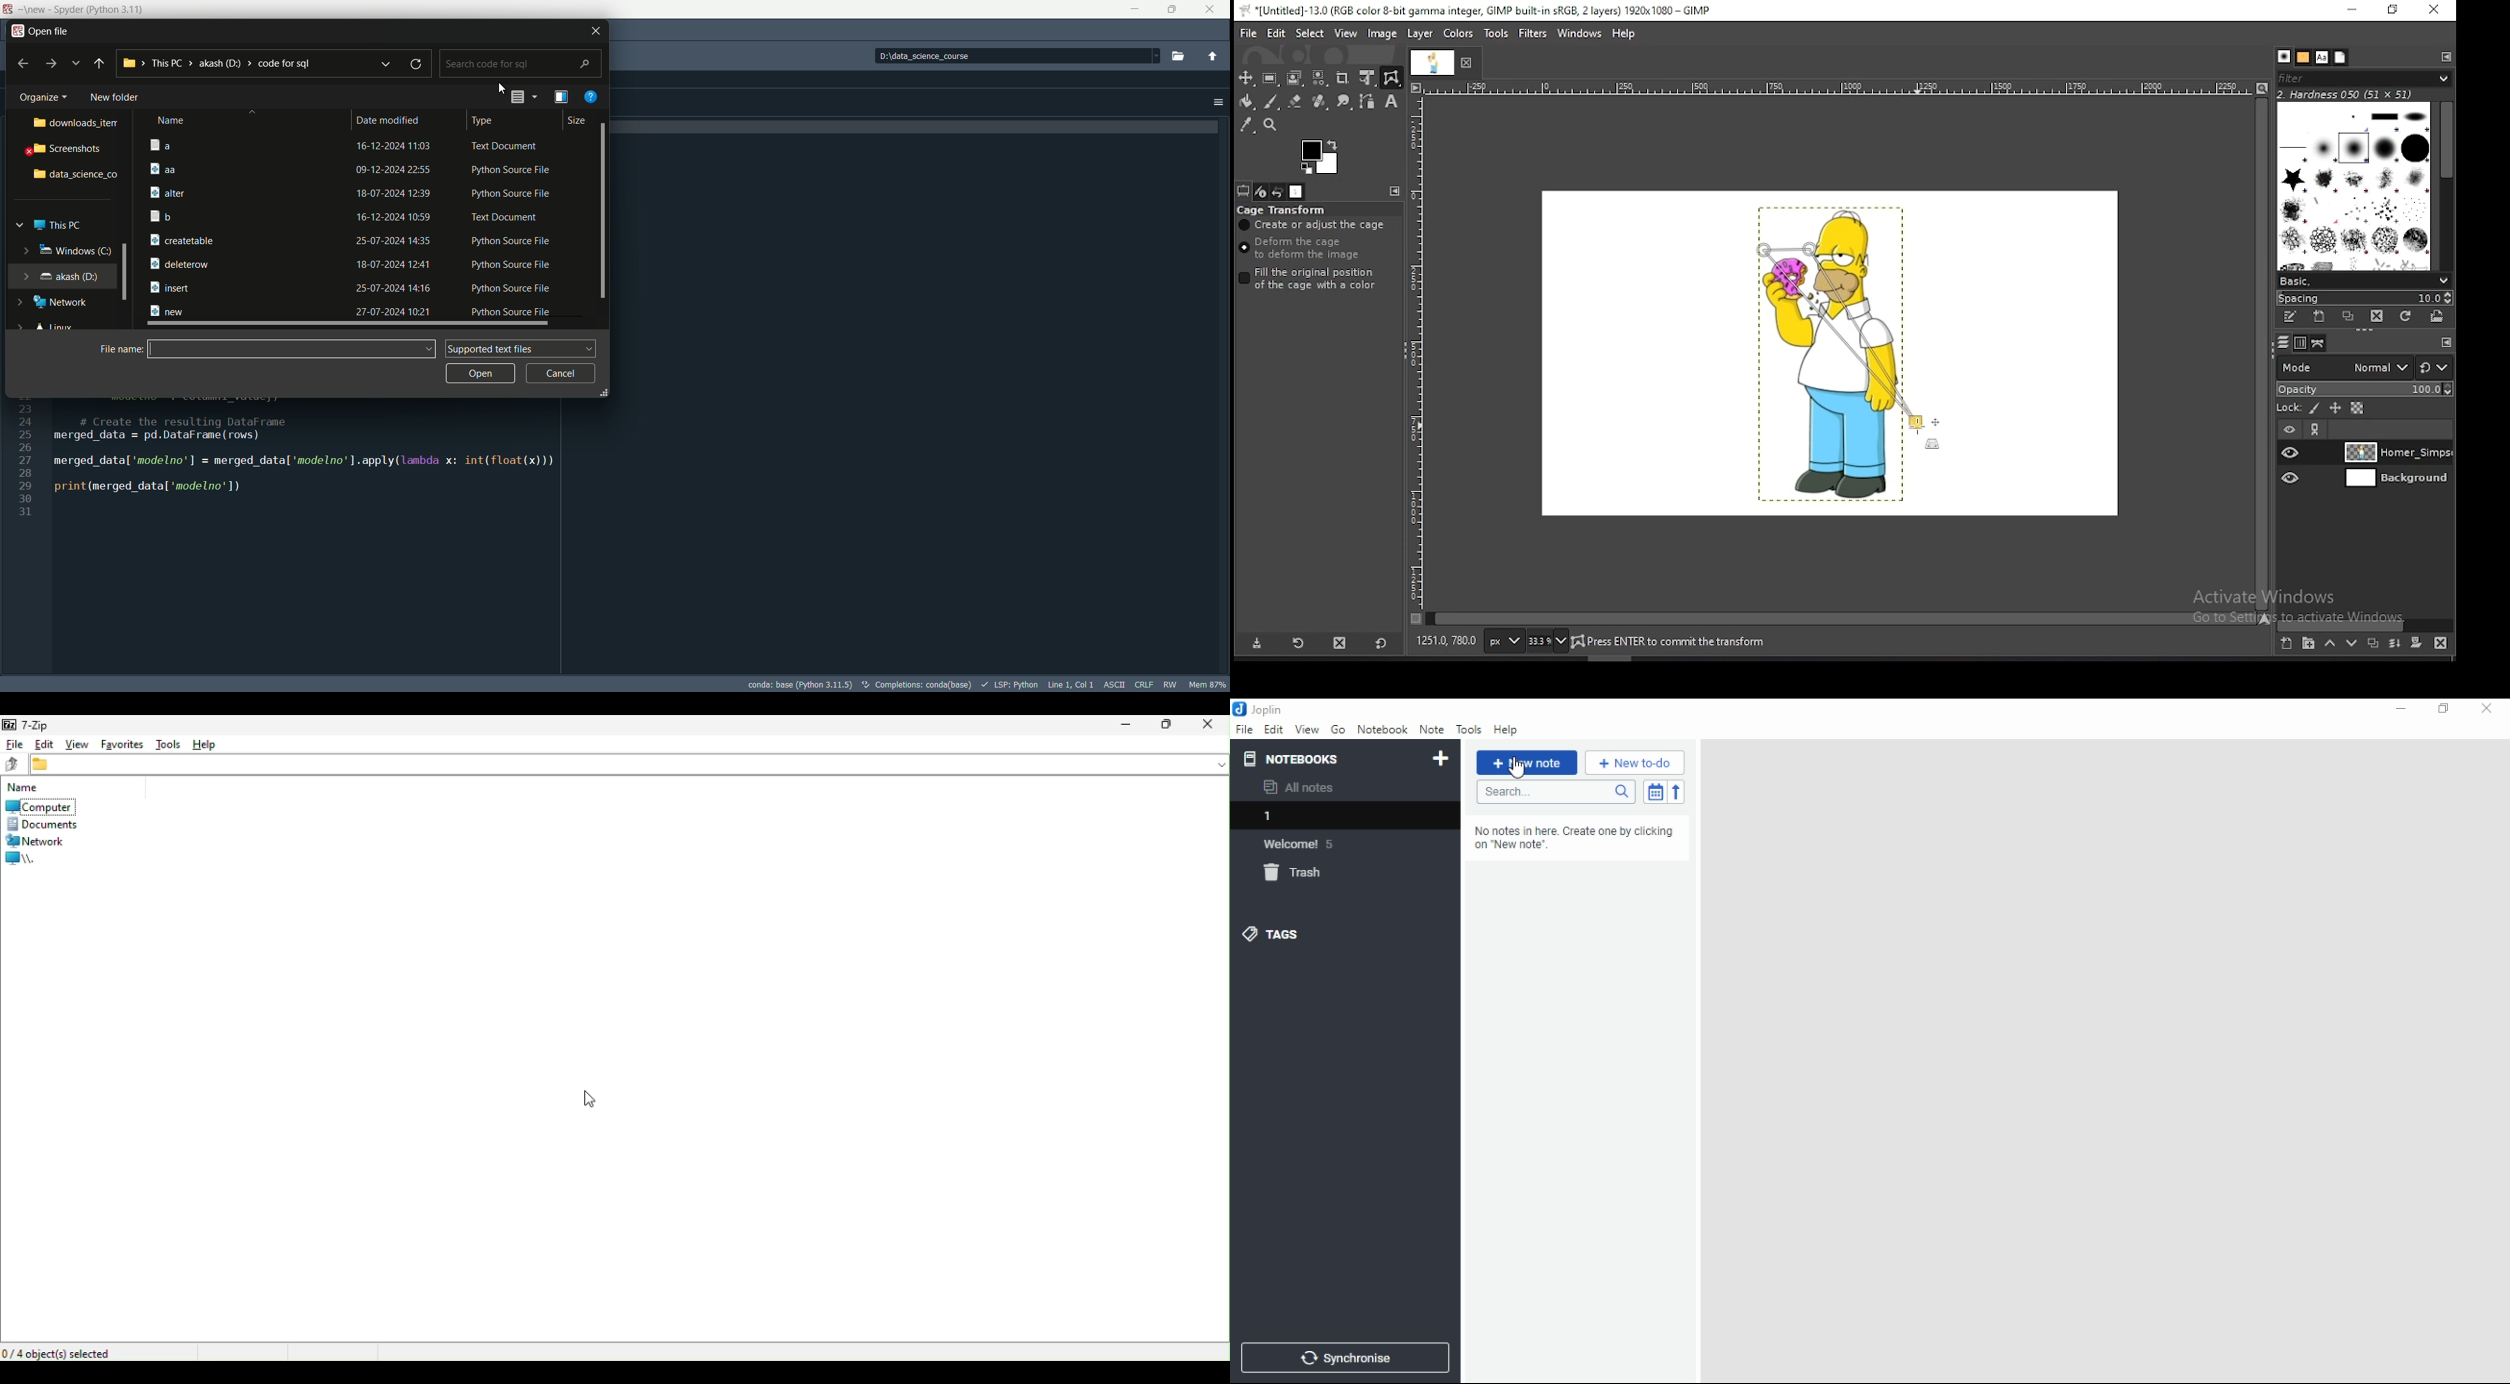 This screenshot has width=2520, height=1400. I want to click on lock, so click(2287, 408).